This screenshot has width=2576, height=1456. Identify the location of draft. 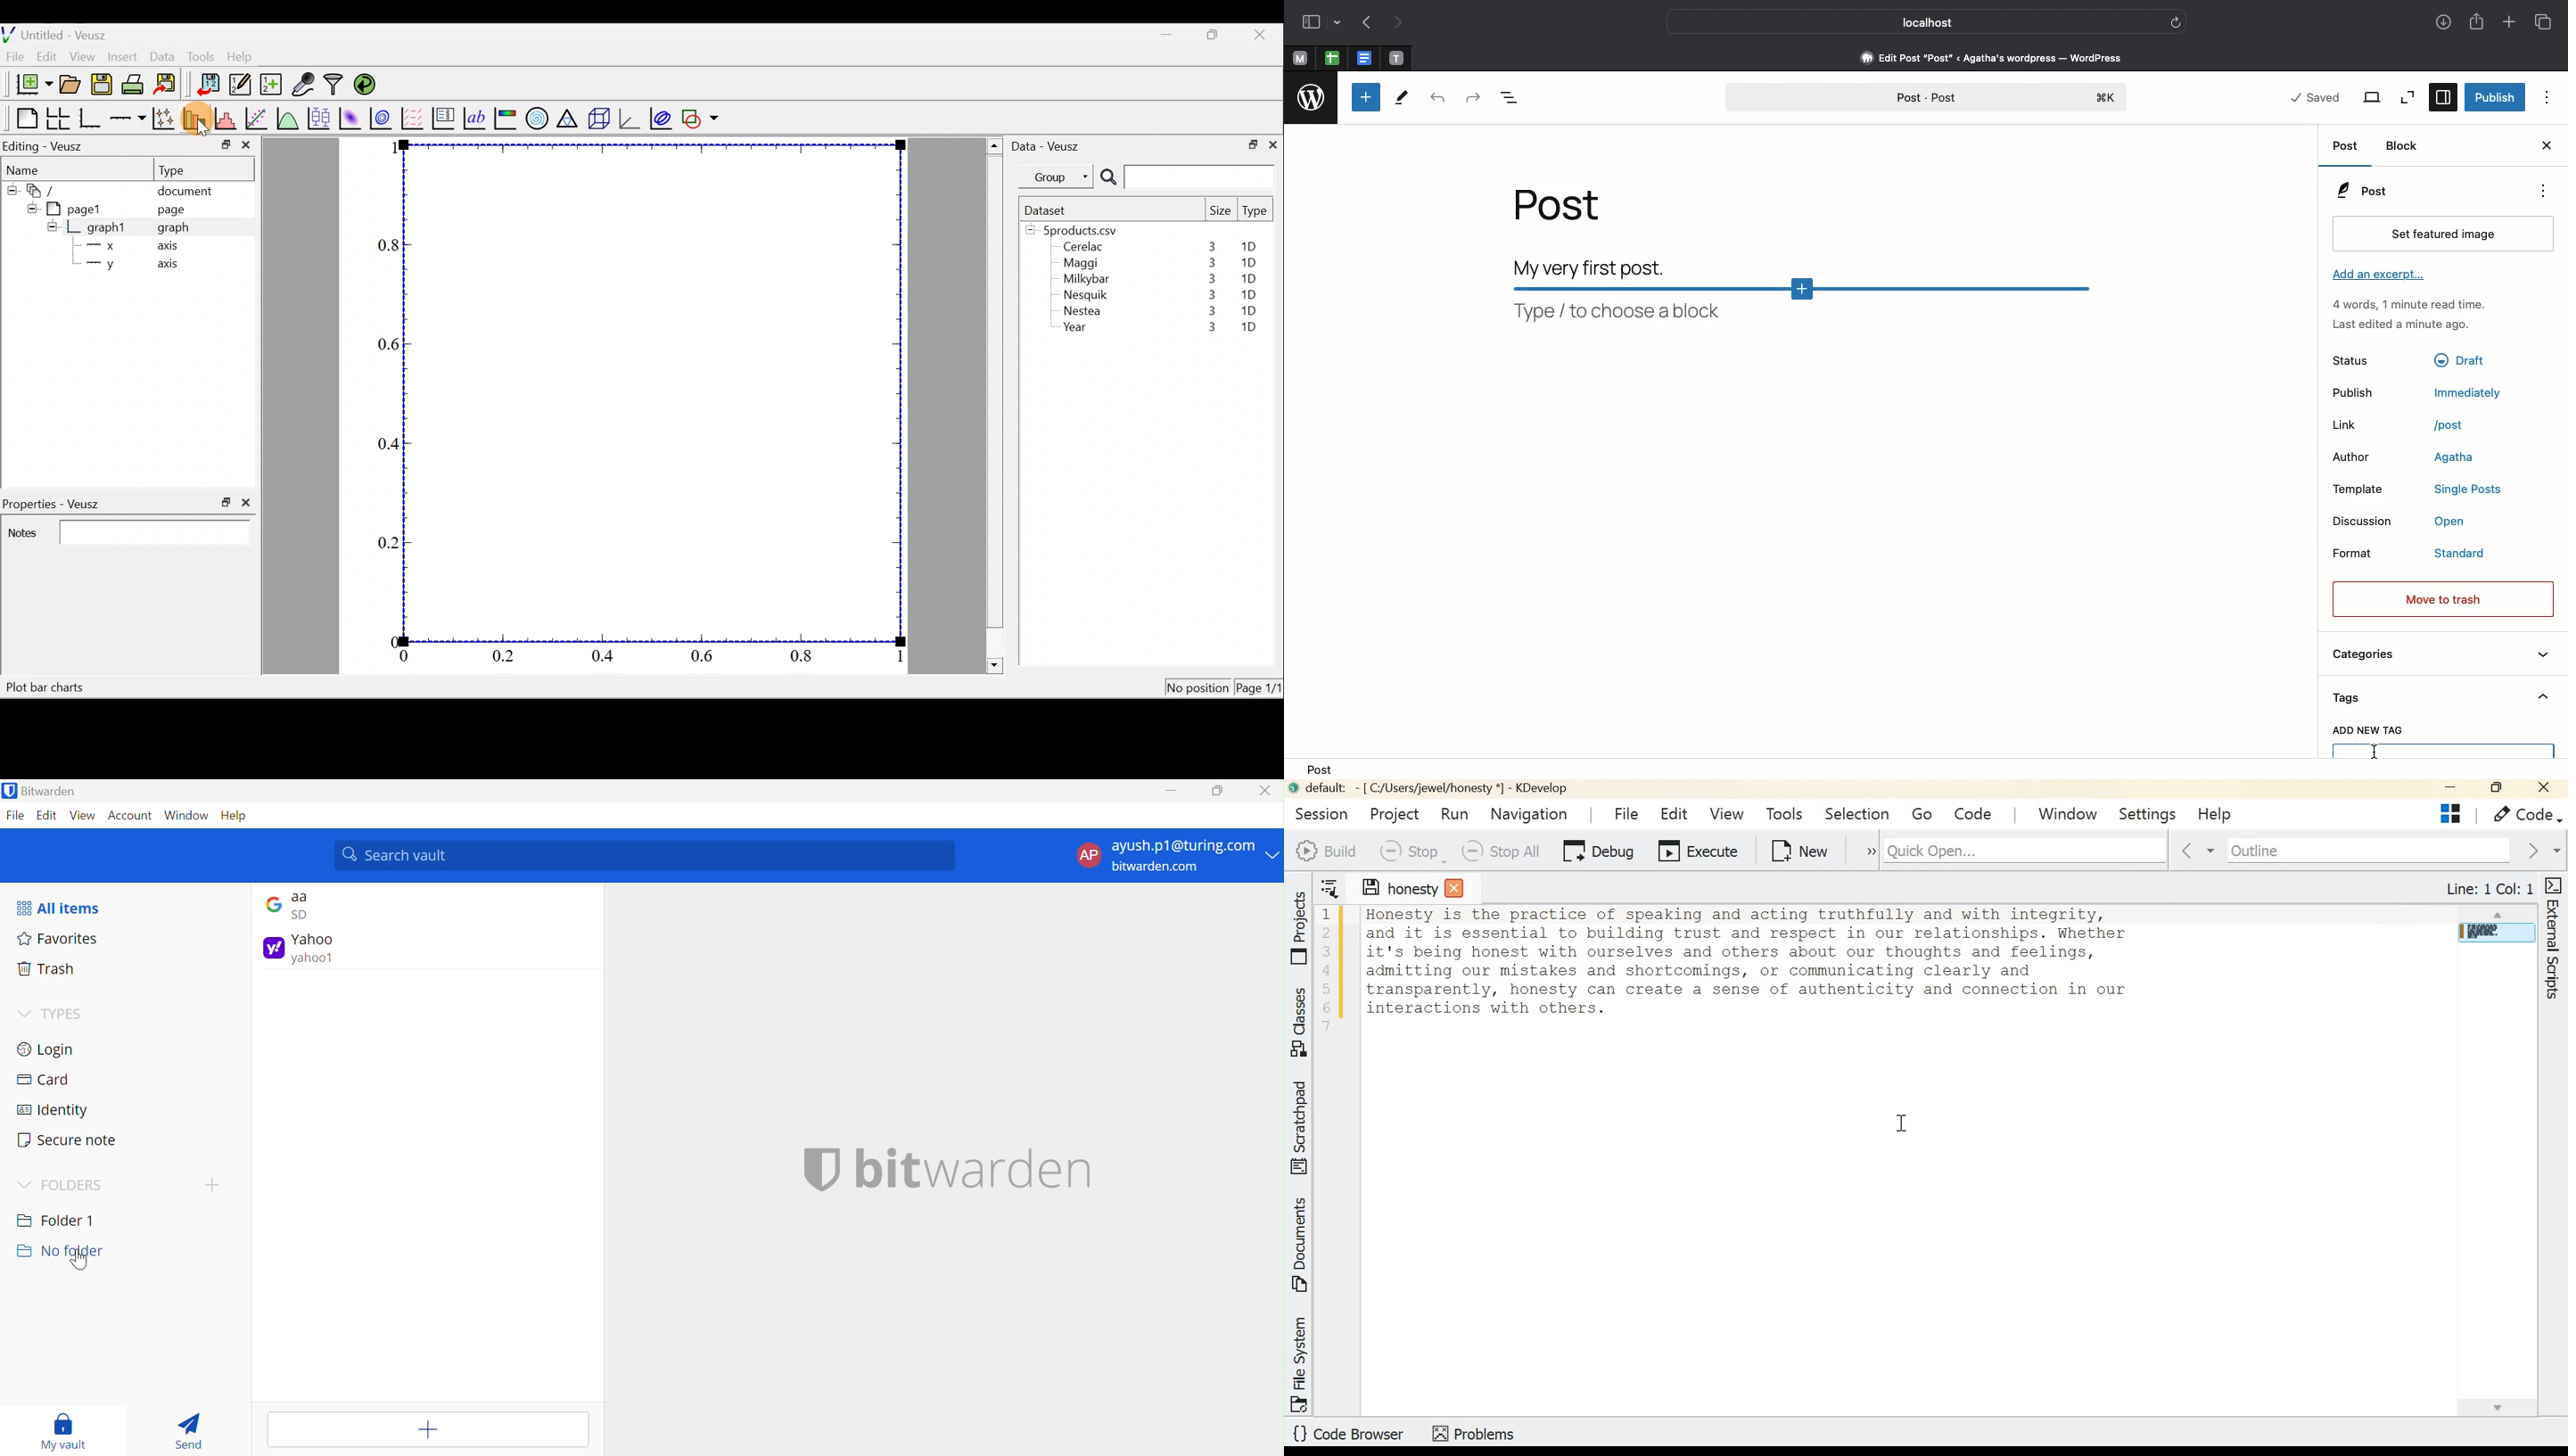
(2459, 361).